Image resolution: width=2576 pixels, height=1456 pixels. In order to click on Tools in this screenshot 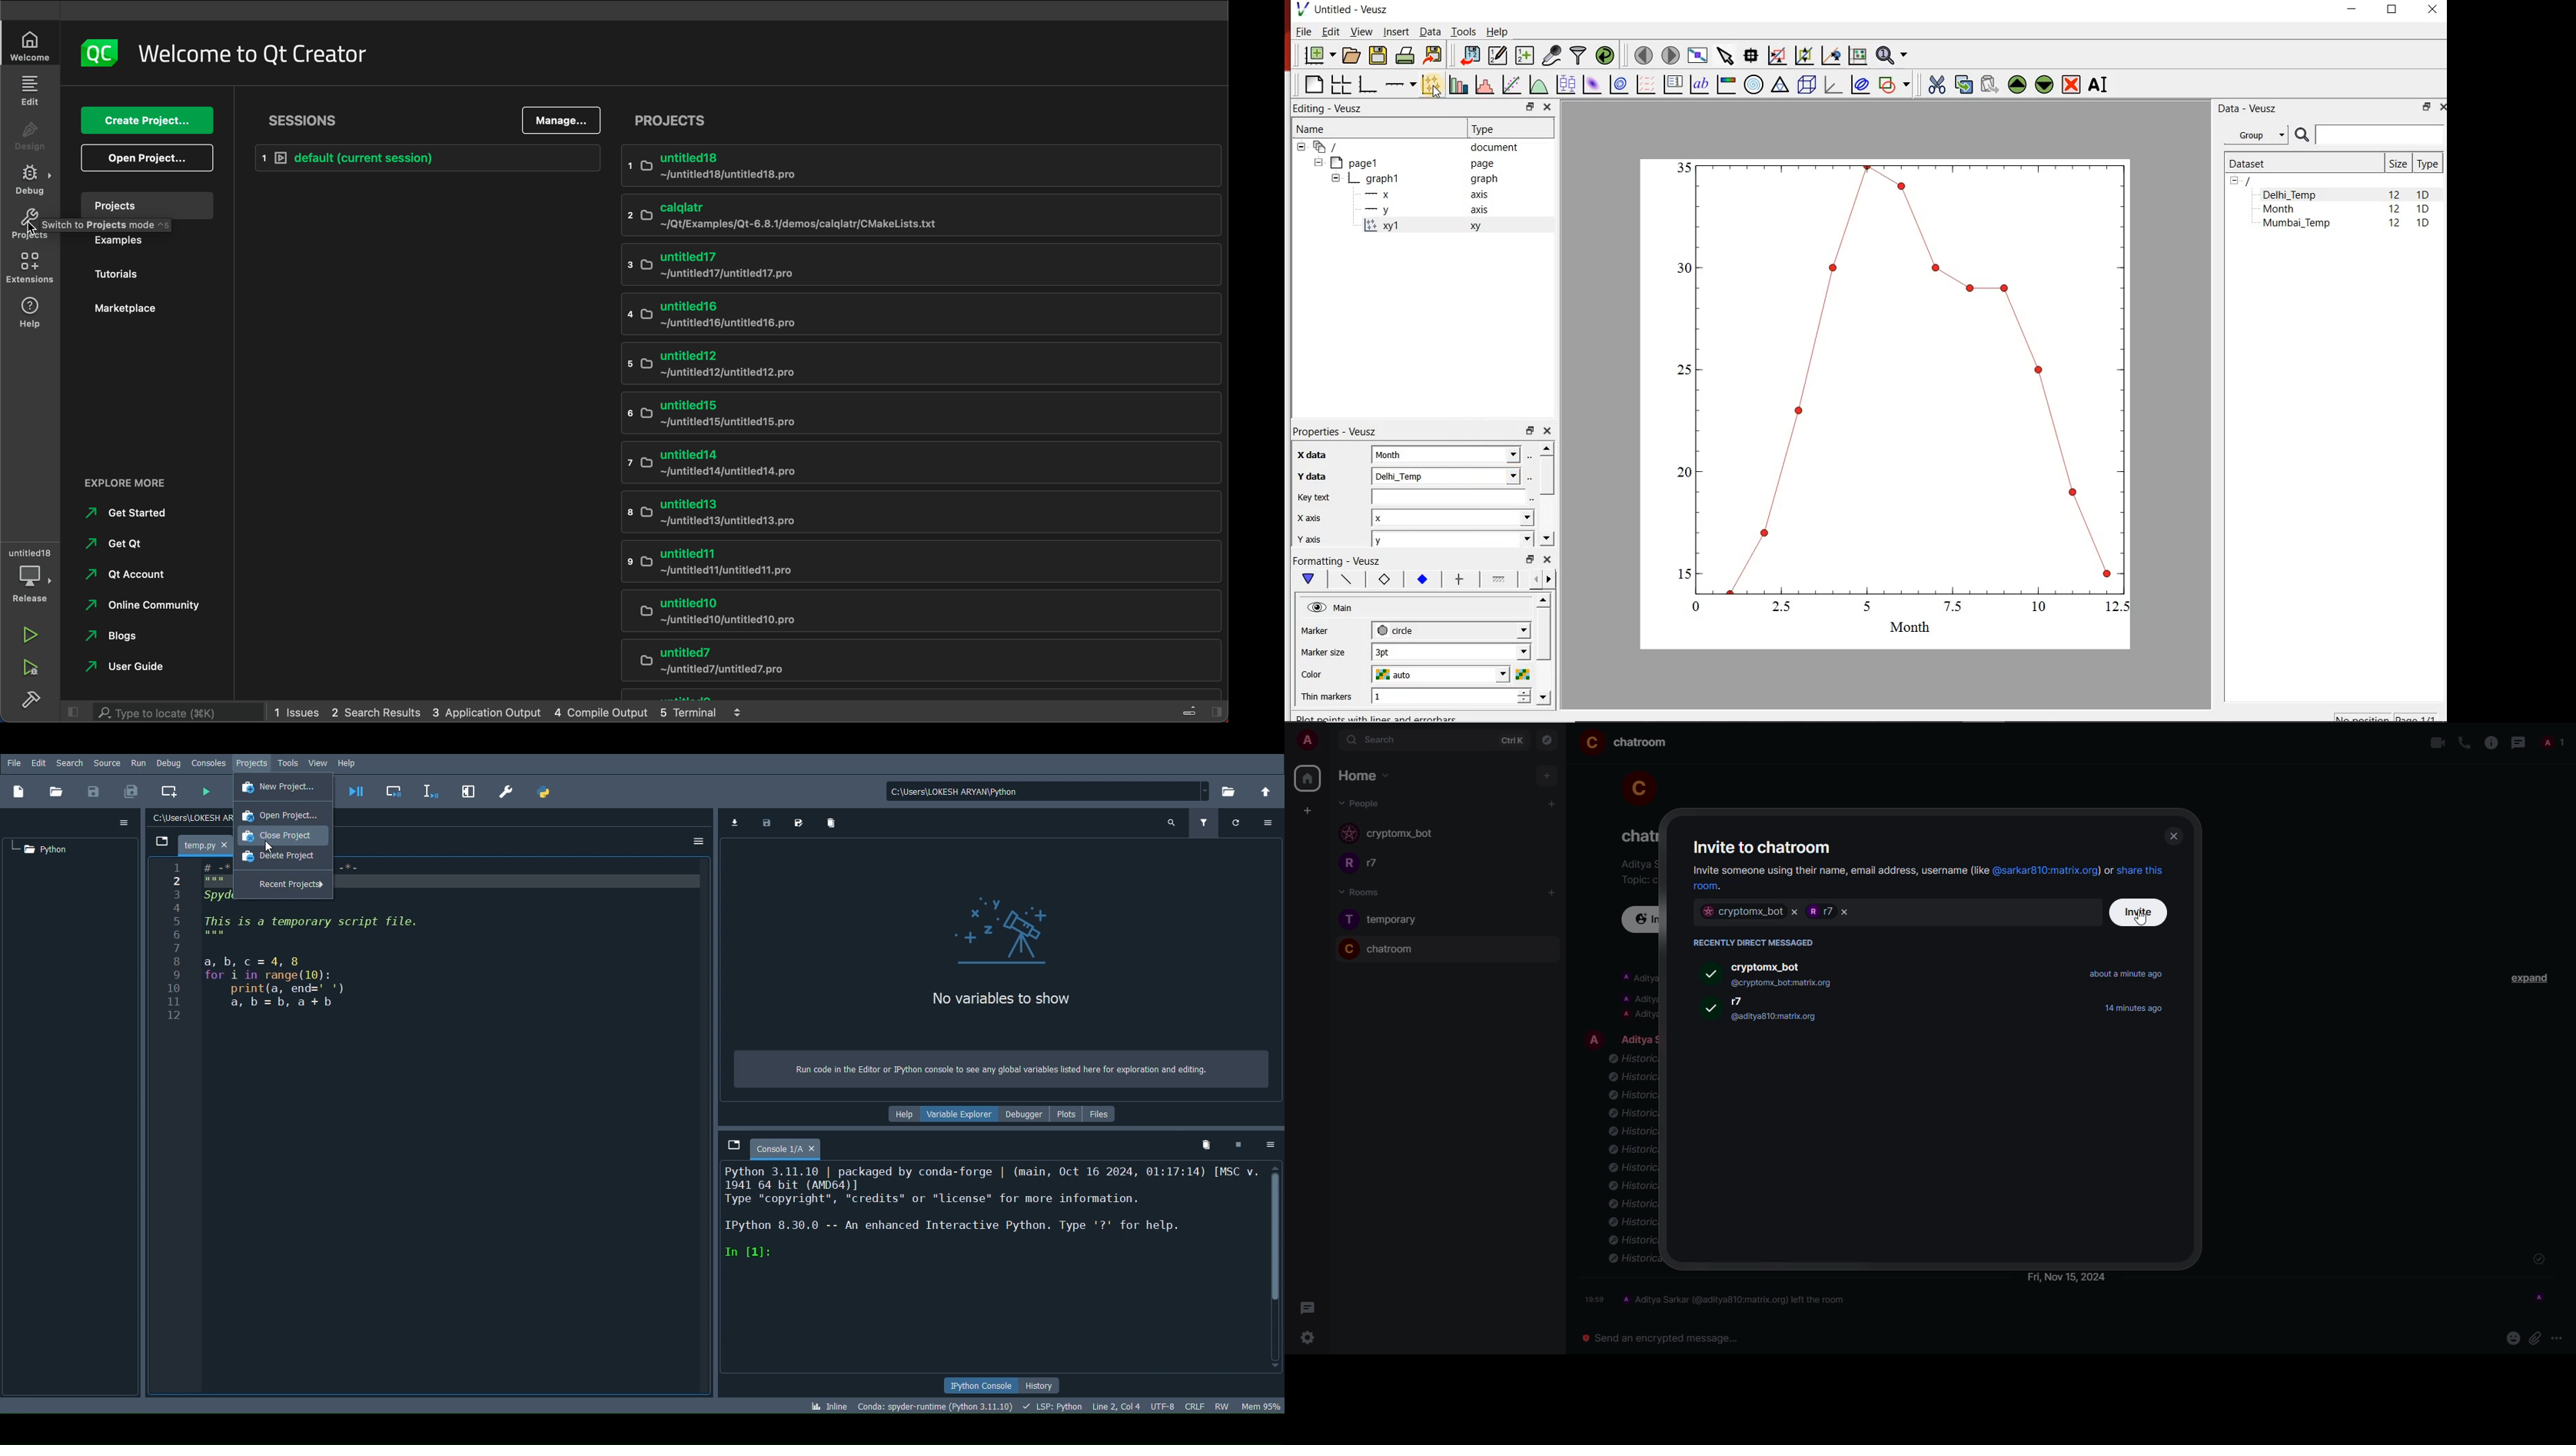, I will do `click(292, 761)`.